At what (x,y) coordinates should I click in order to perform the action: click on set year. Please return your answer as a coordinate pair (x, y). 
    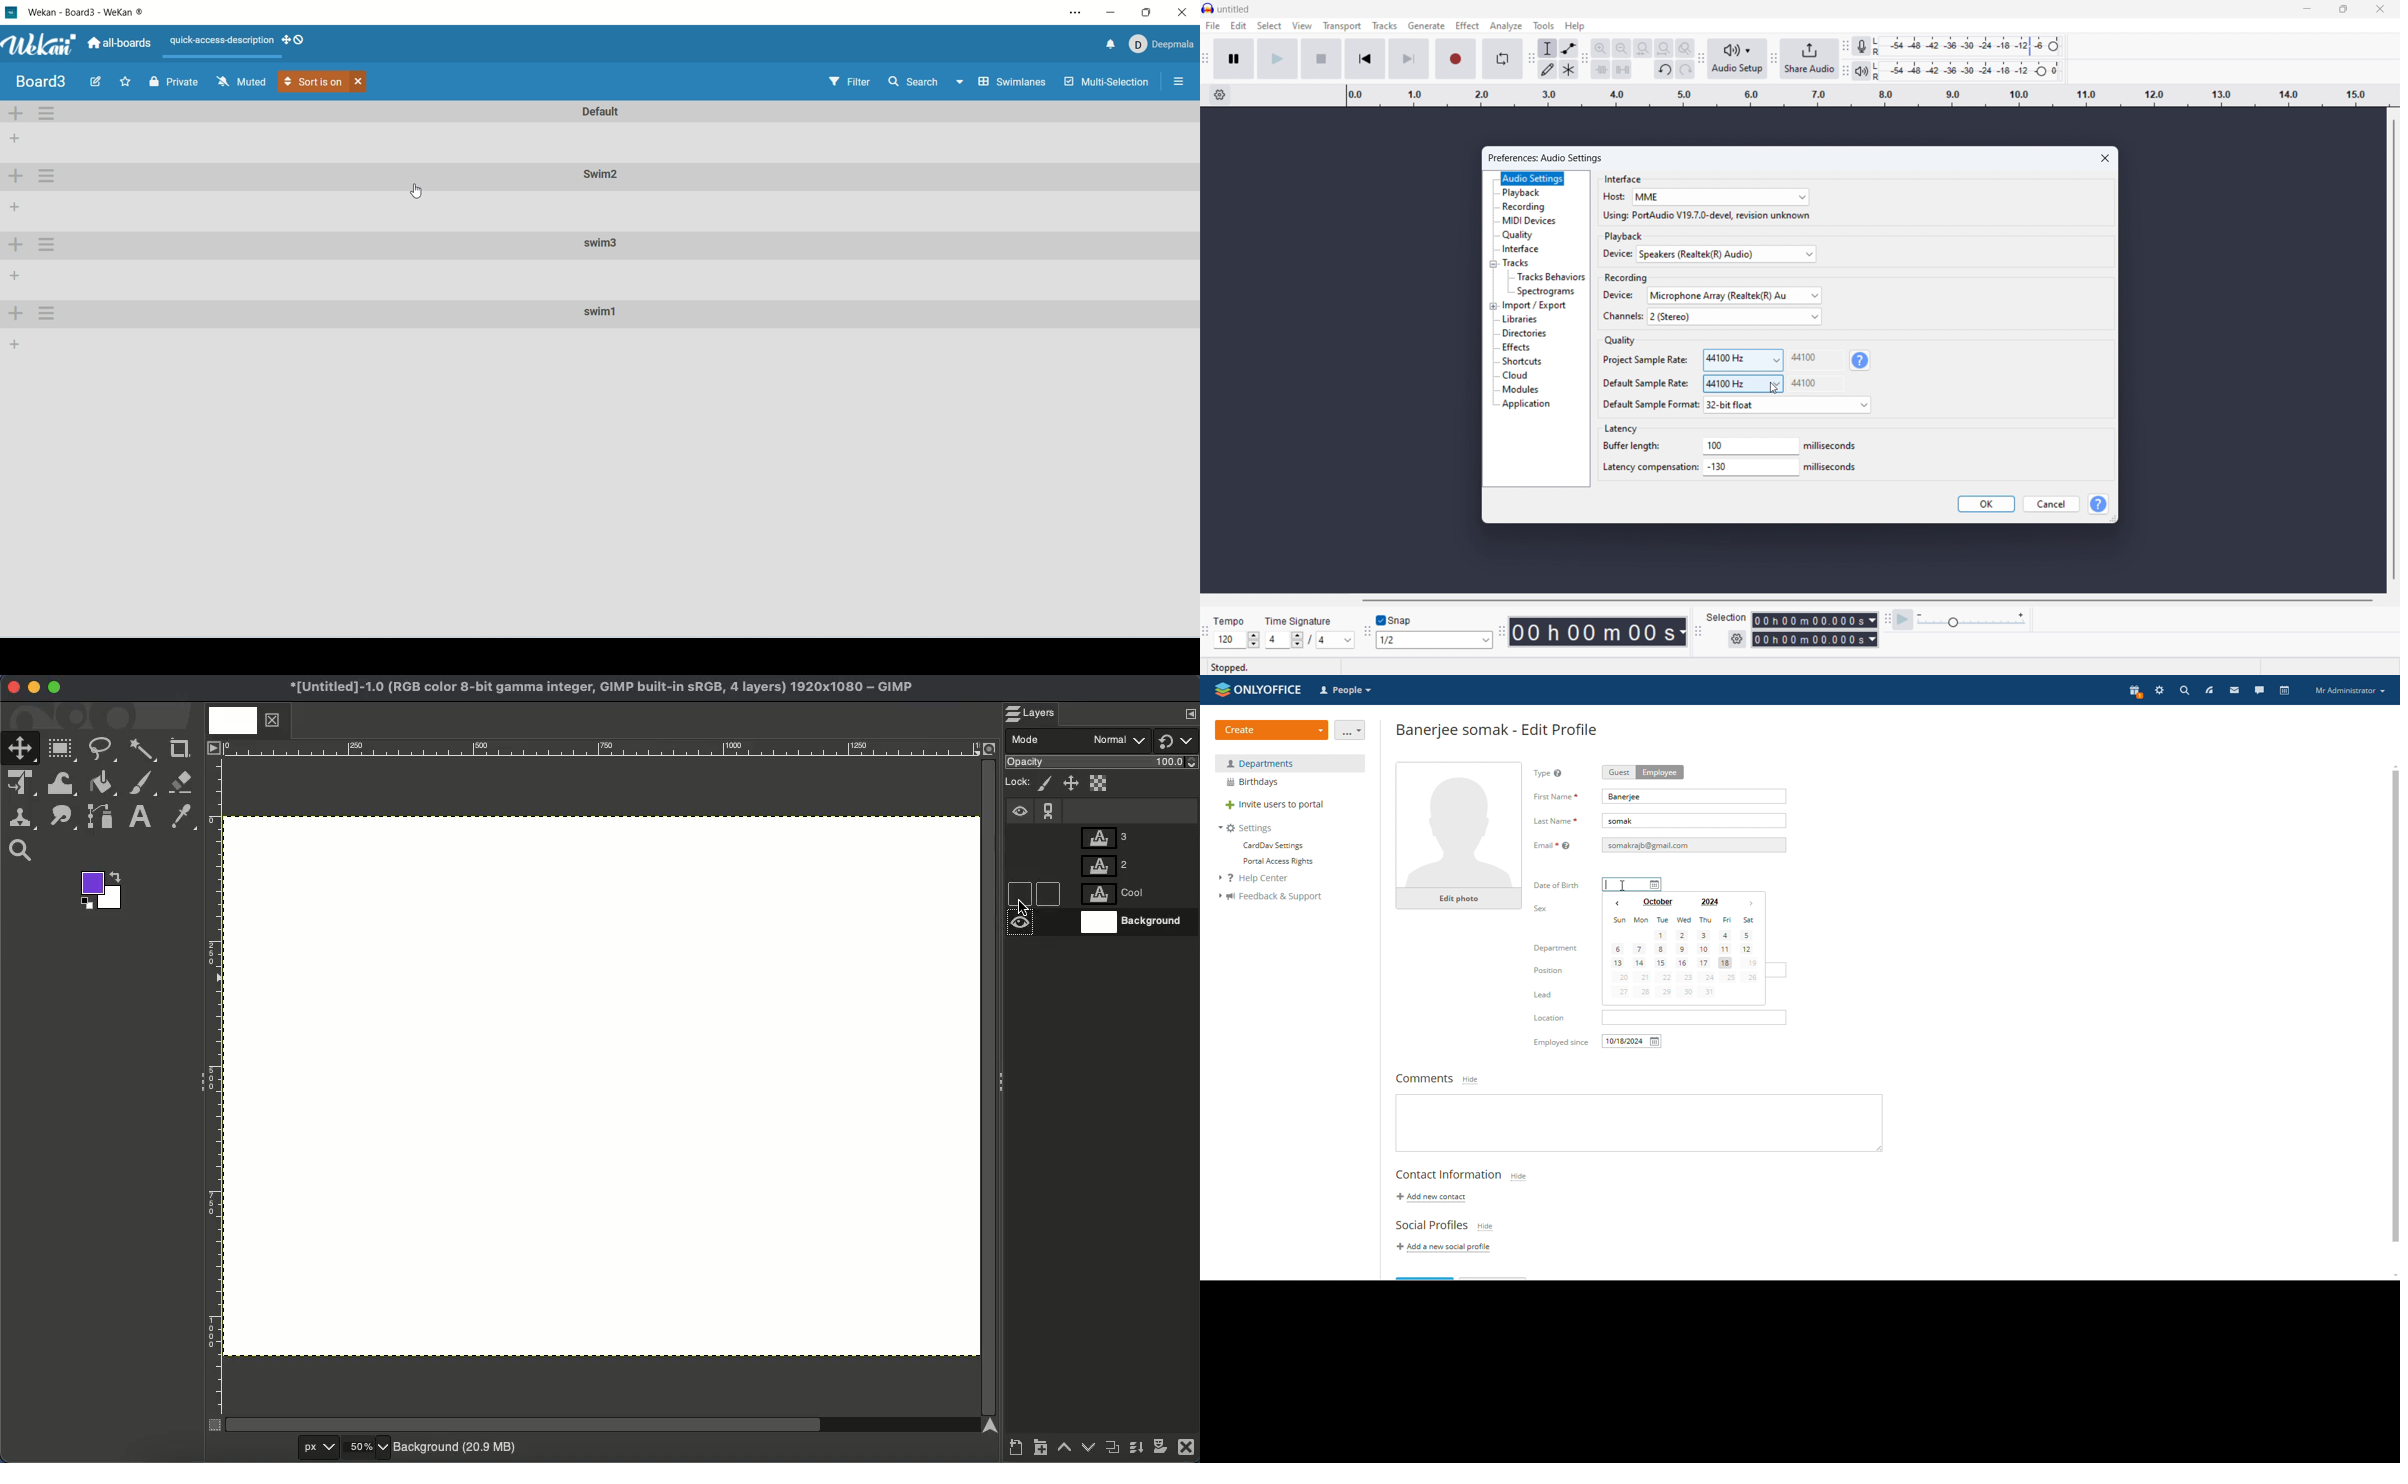
    Looking at the image, I should click on (1710, 902).